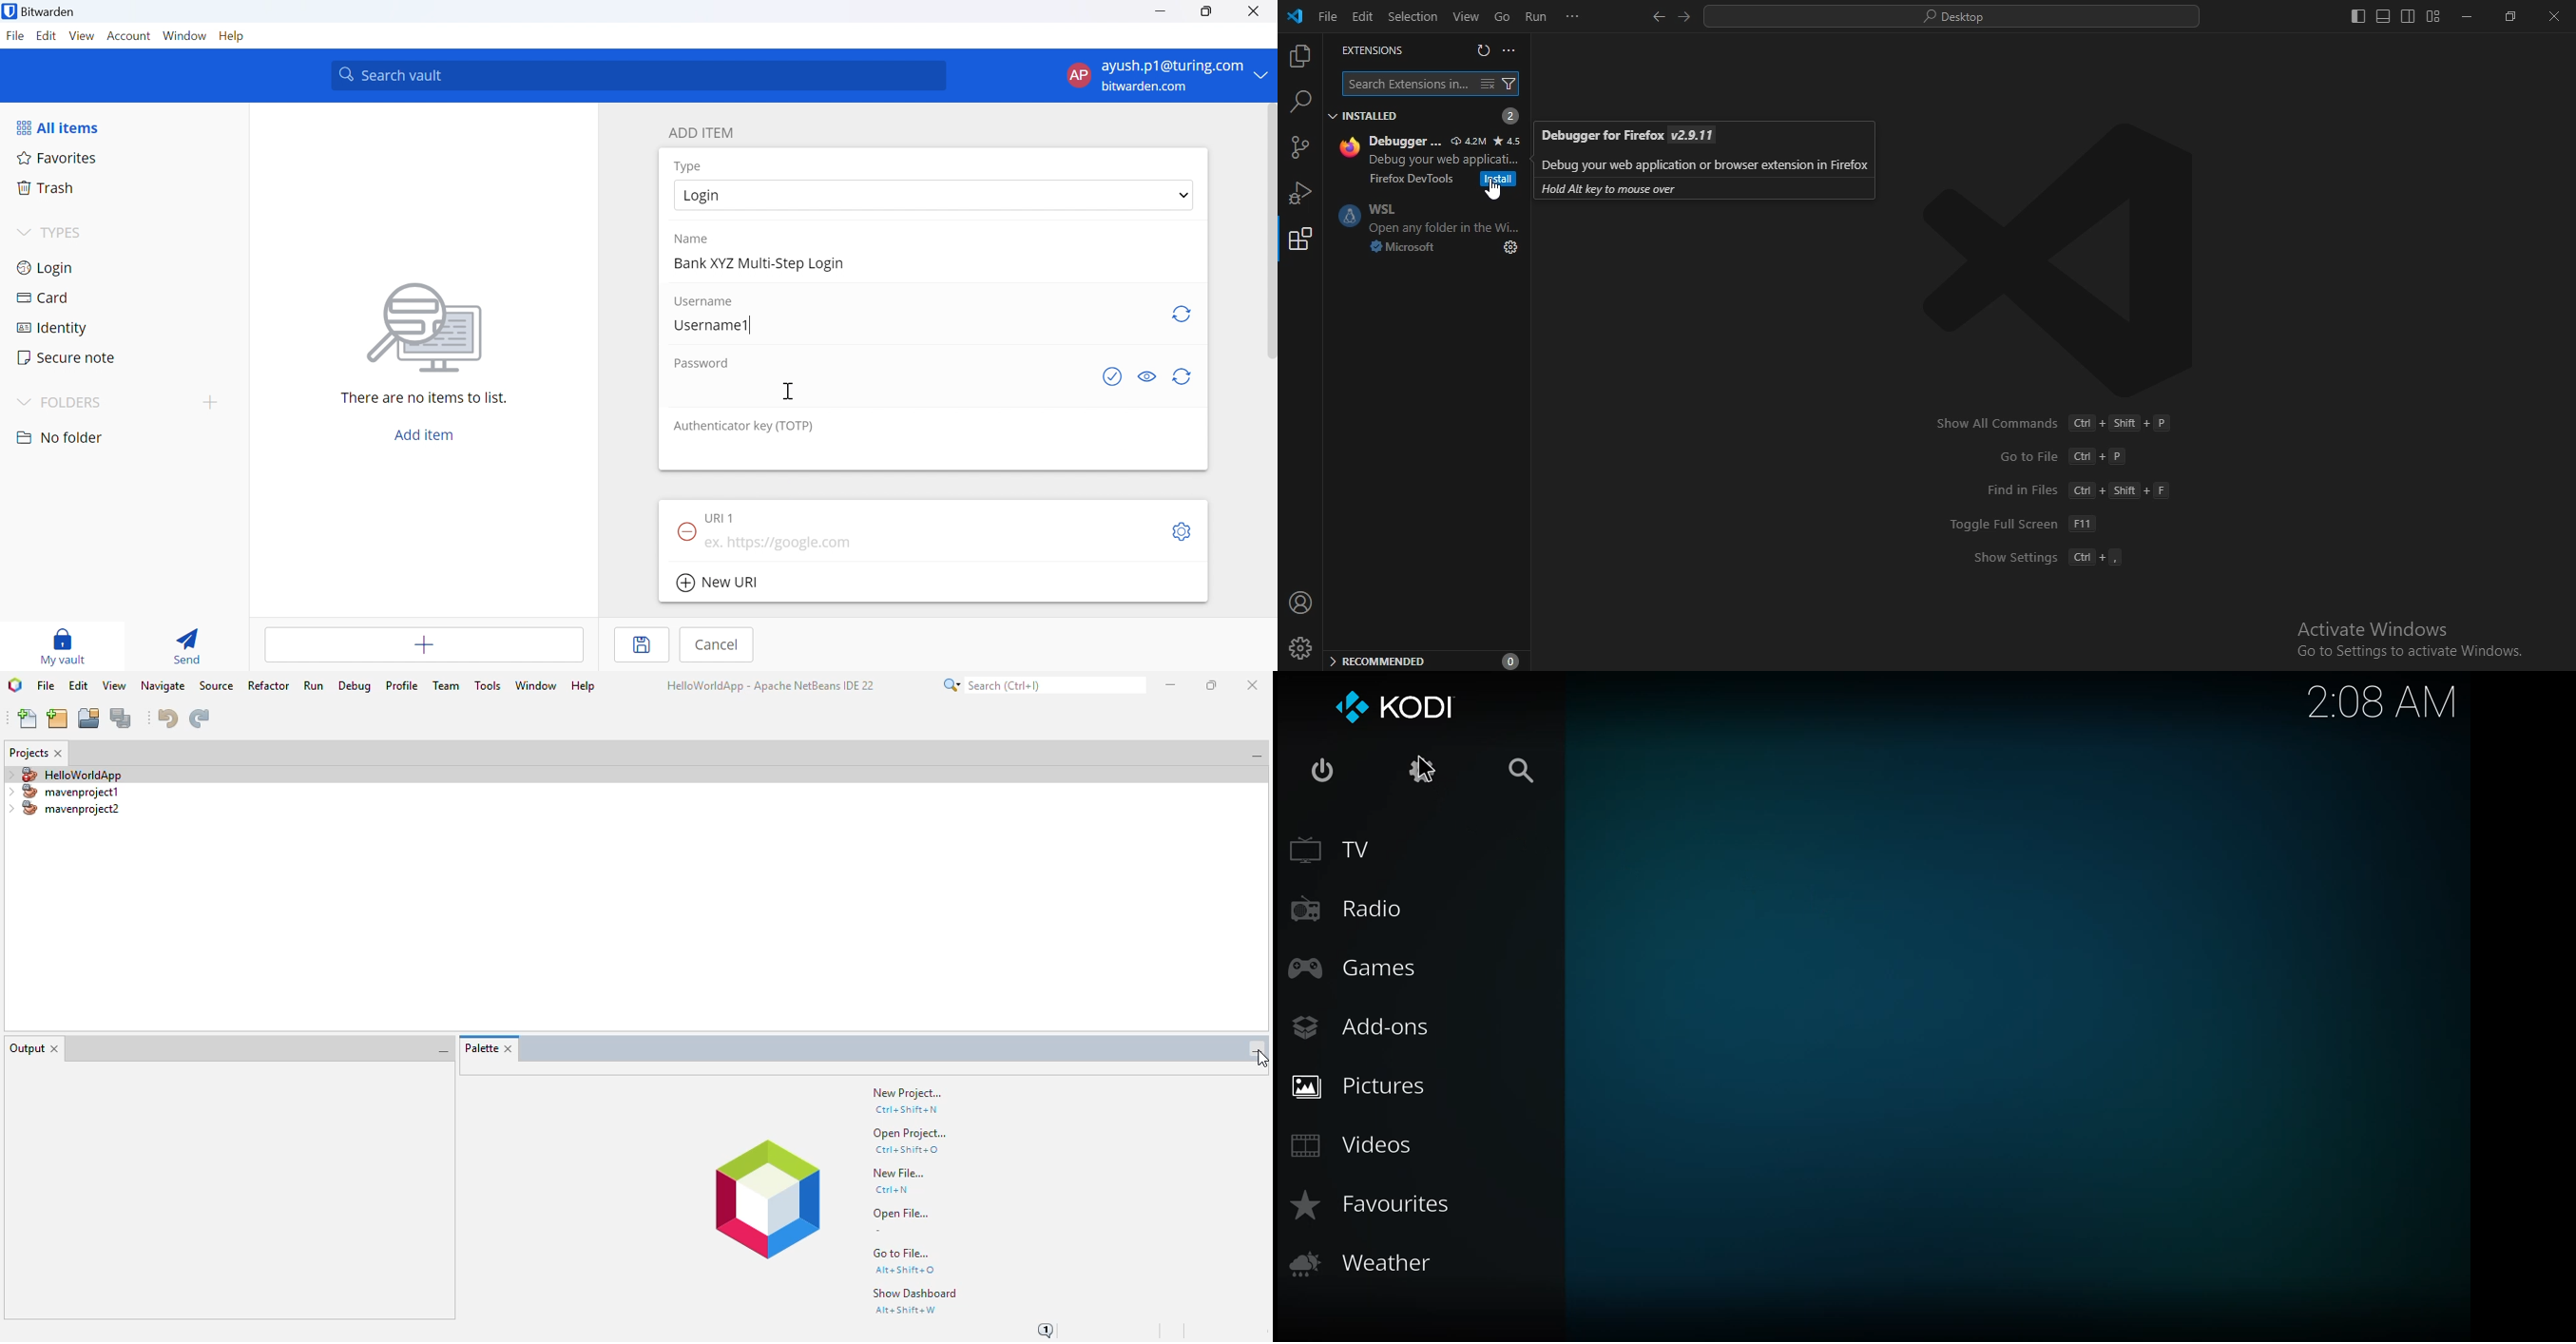  Describe the element at coordinates (1571, 17) in the screenshot. I see `...` at that location.